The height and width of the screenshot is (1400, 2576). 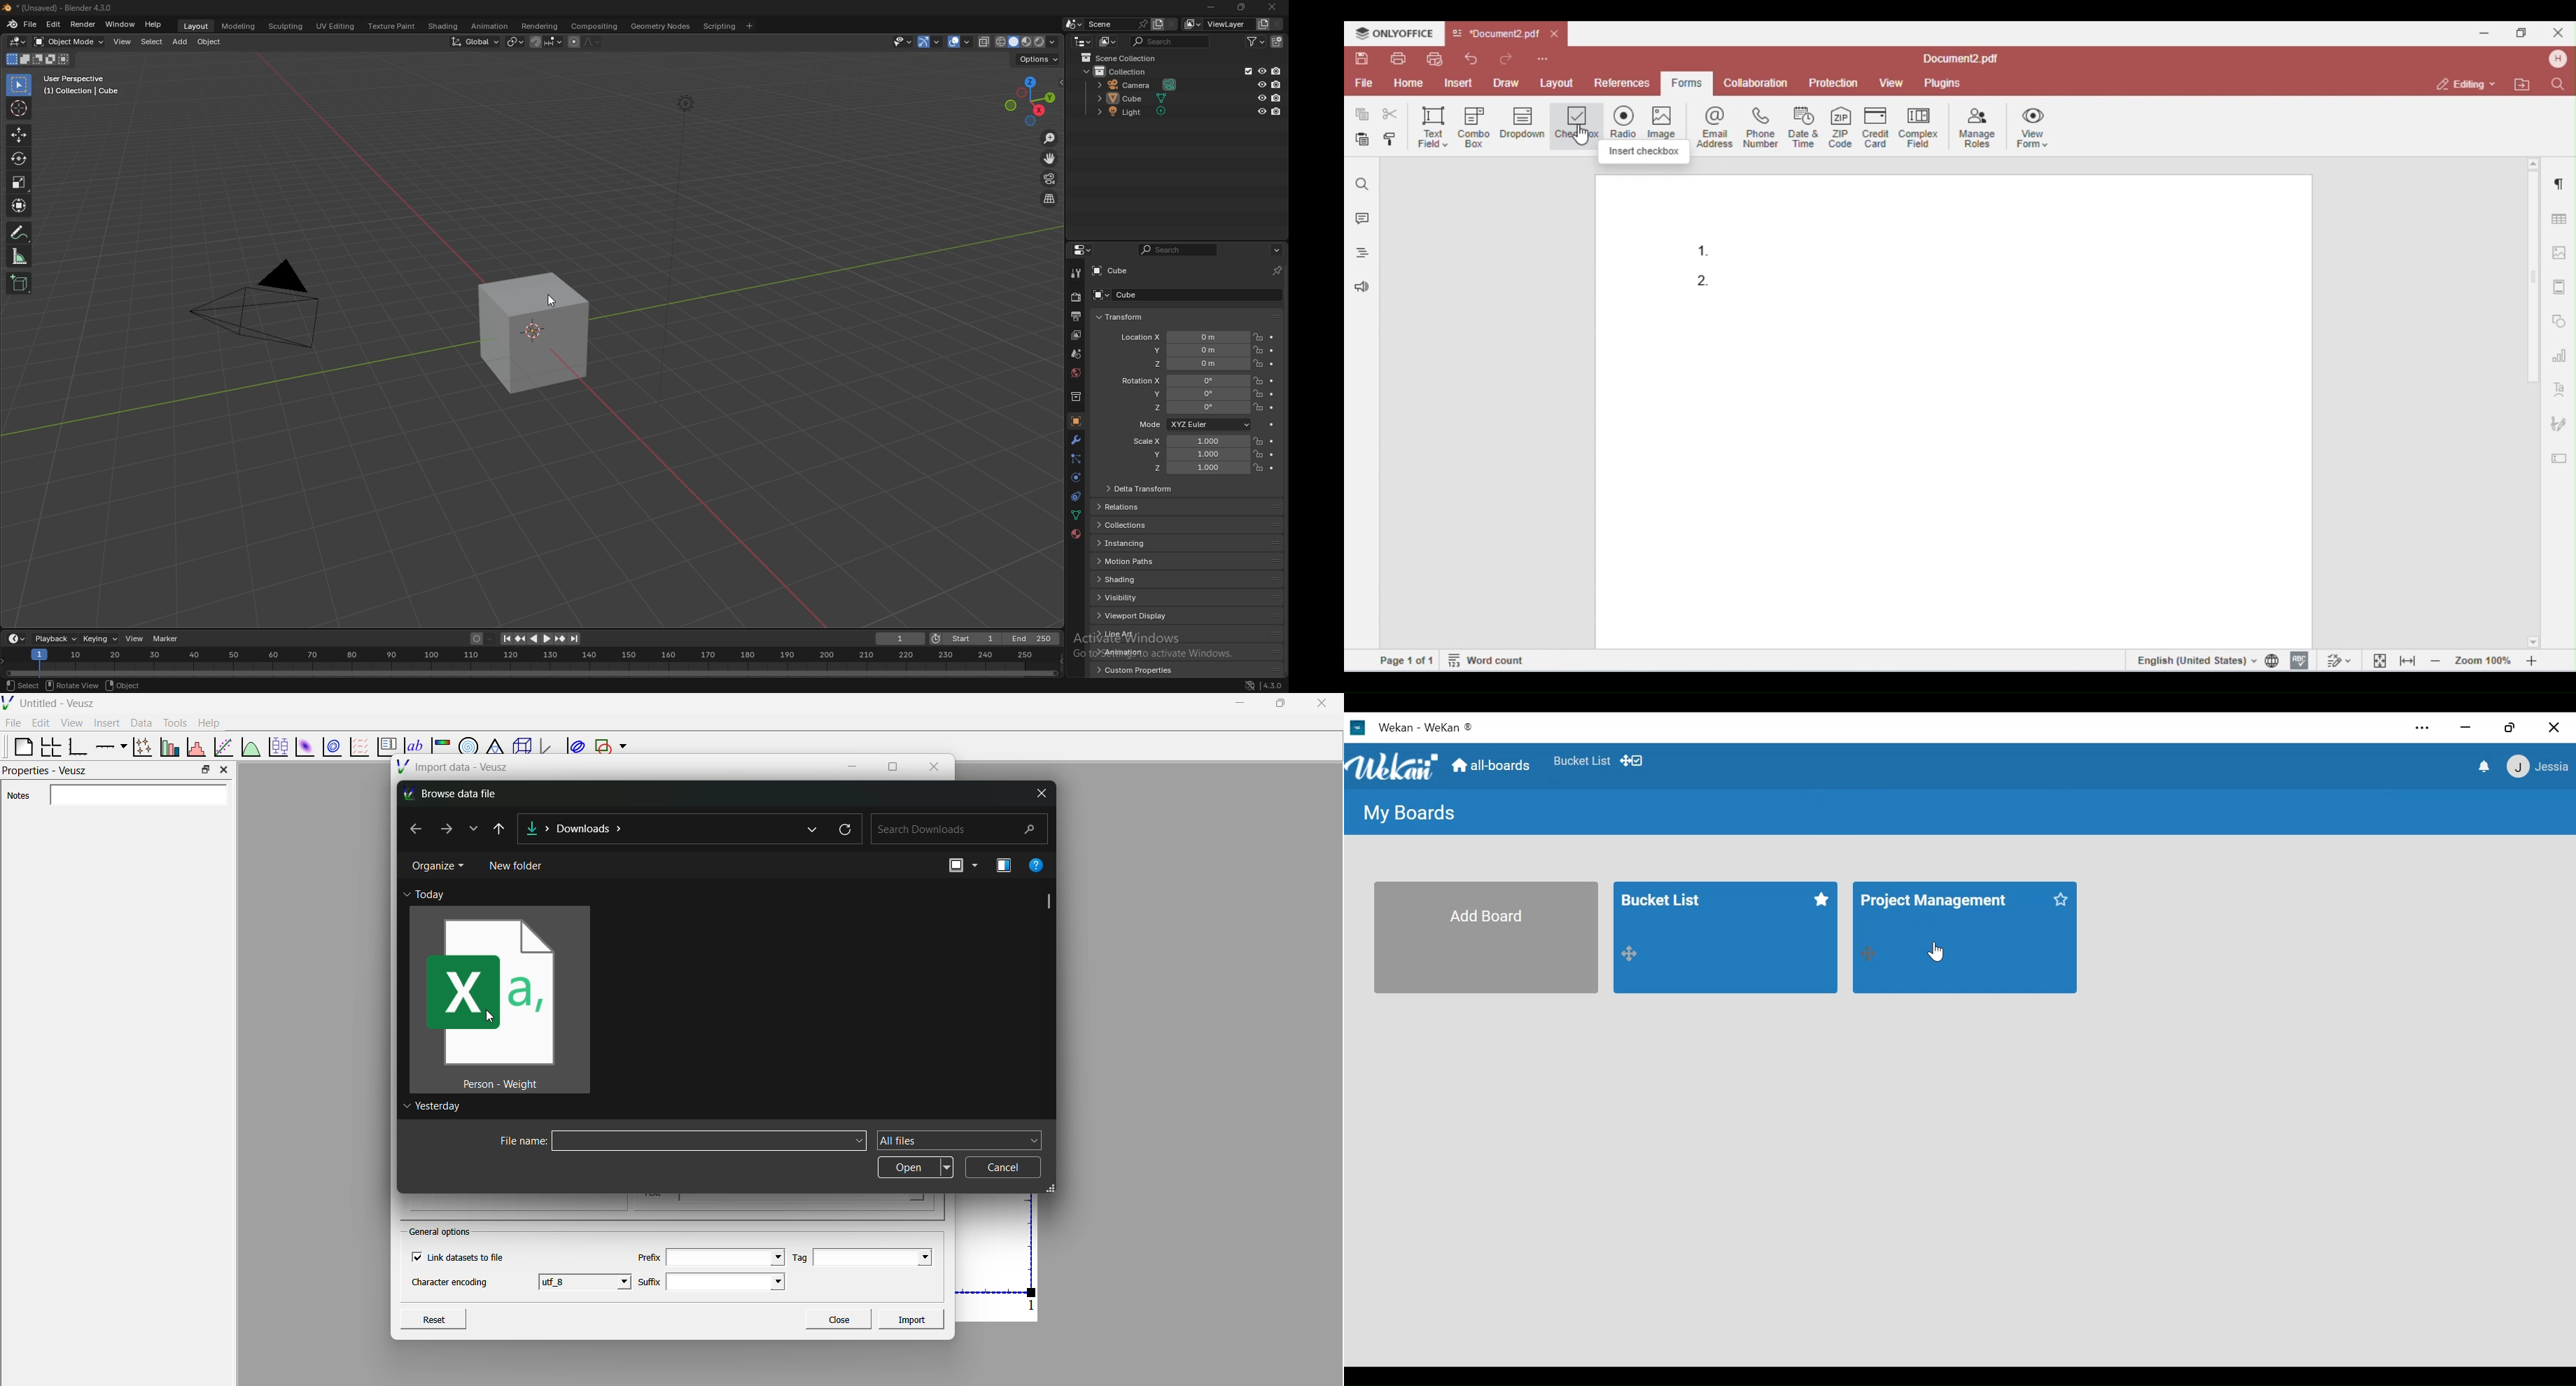 I want to click on scroll bar, so click(x=1287, y=474).